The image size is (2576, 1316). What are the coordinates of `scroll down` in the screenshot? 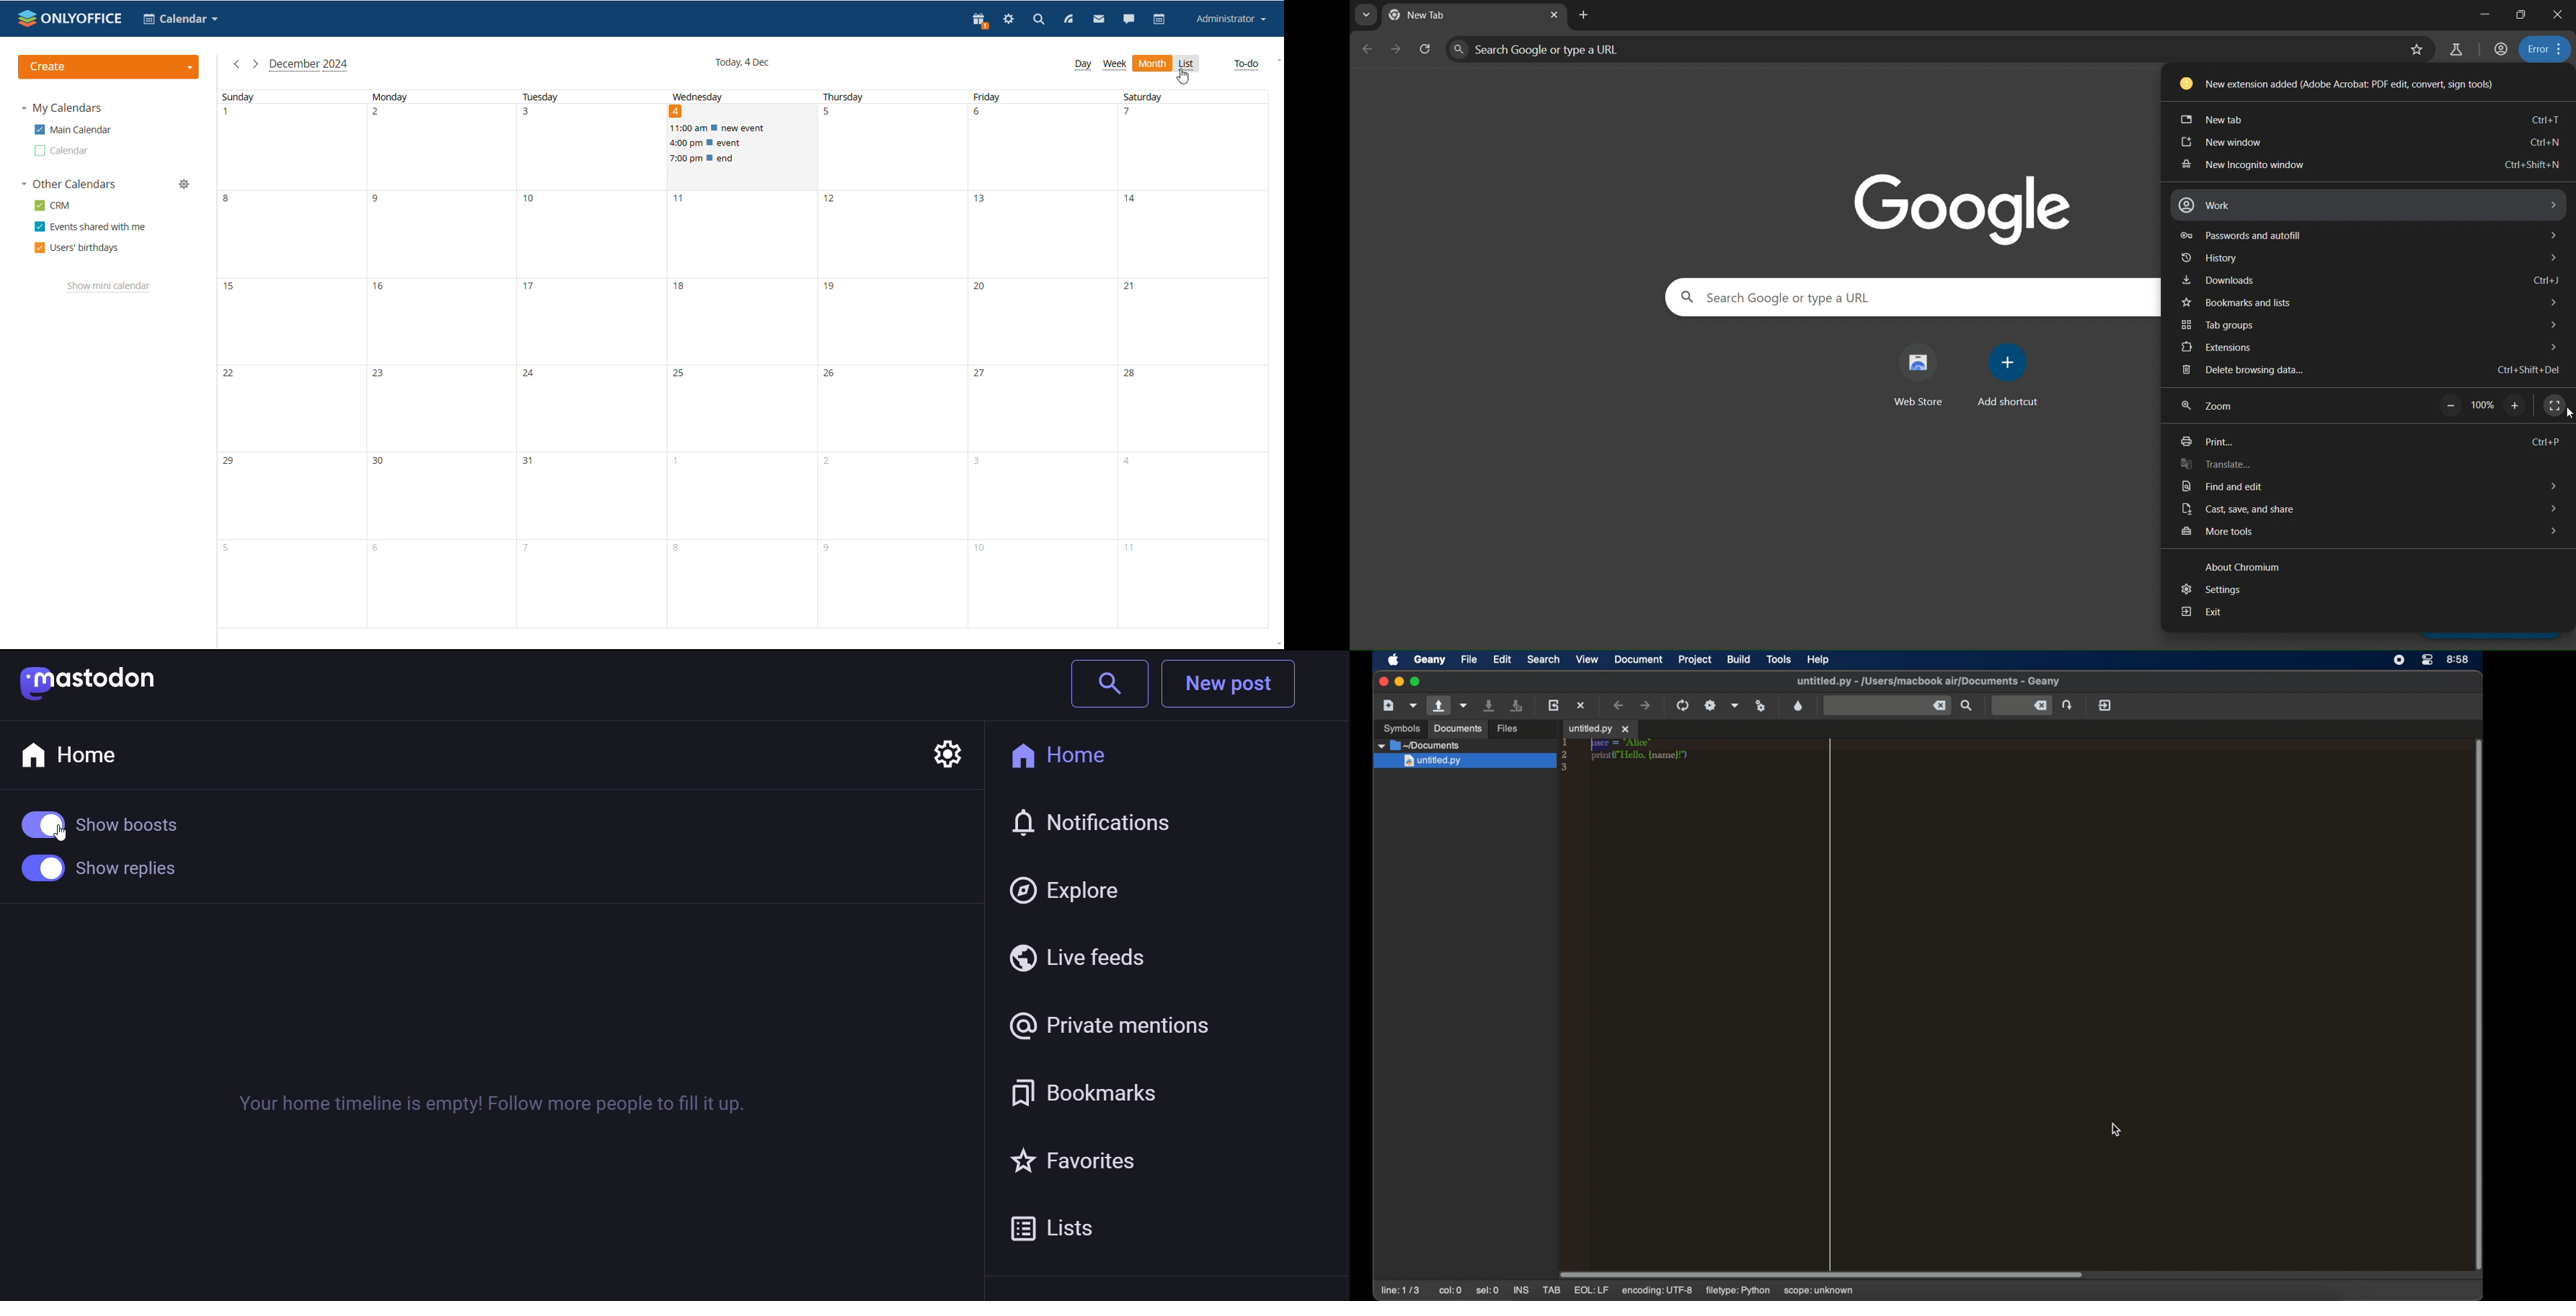 It's located at (1277, 645).